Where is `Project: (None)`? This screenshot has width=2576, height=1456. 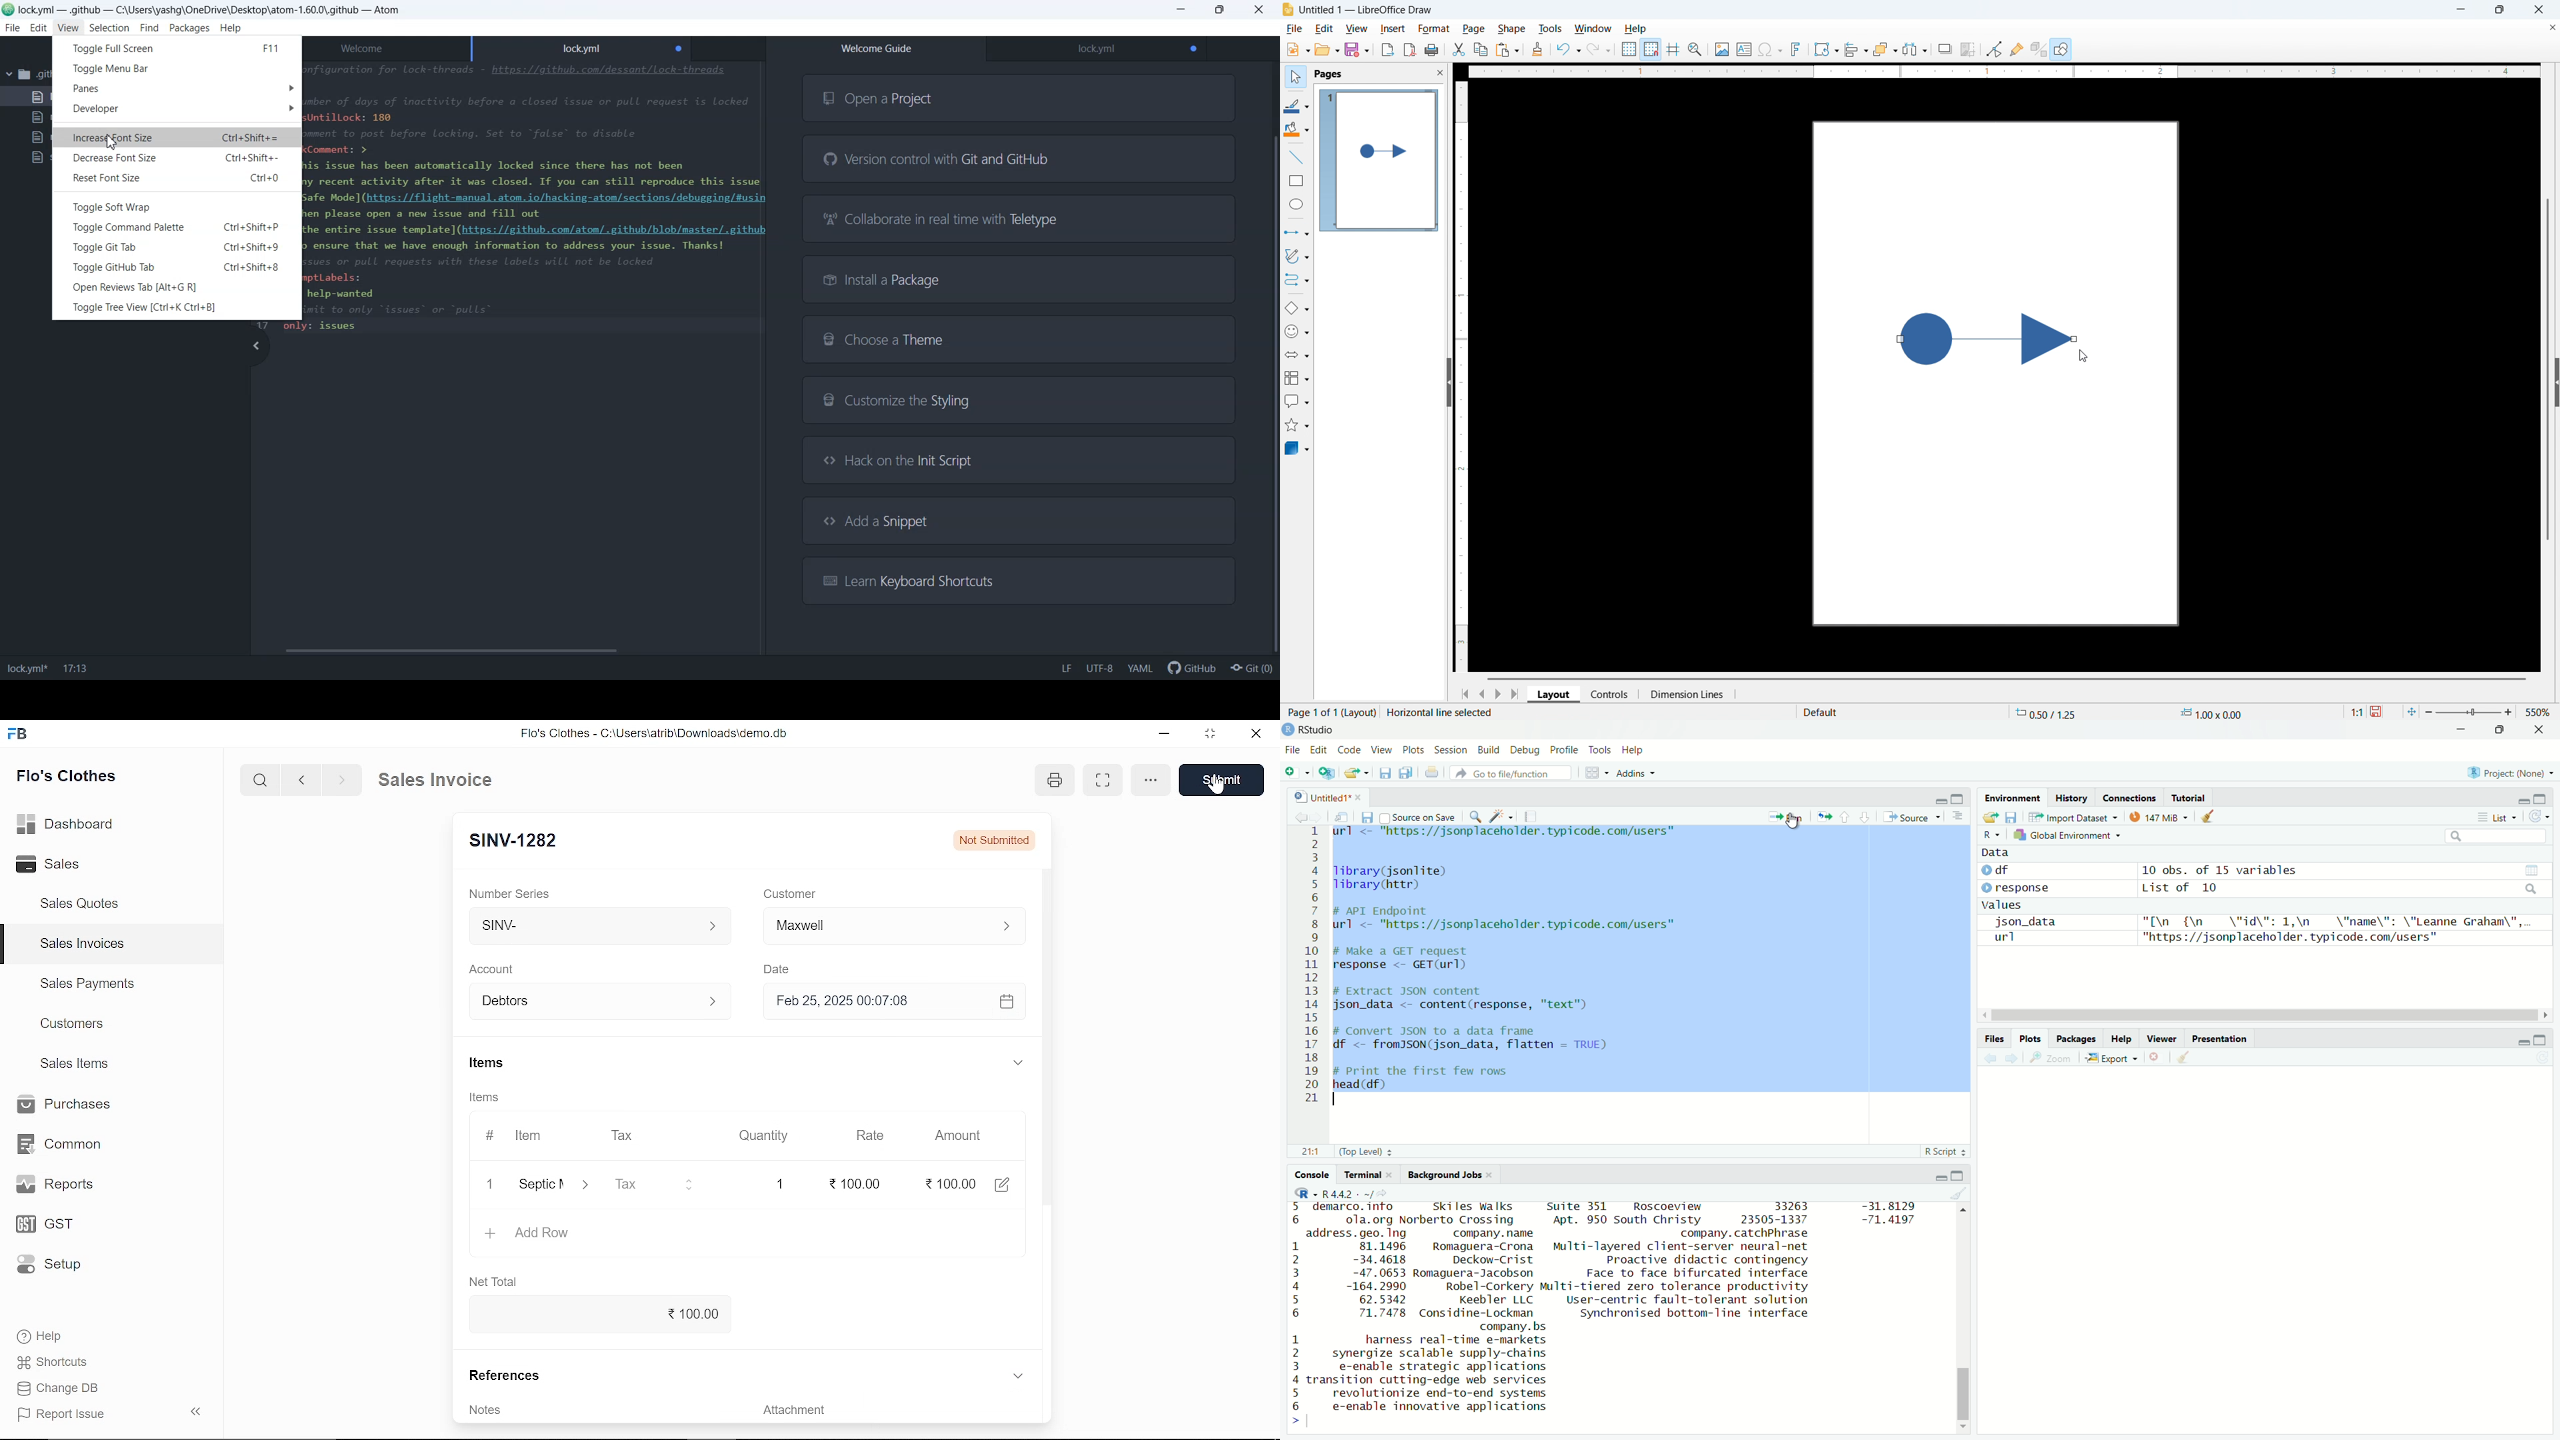
Project: (None) is located at coordinates (2510, 773).